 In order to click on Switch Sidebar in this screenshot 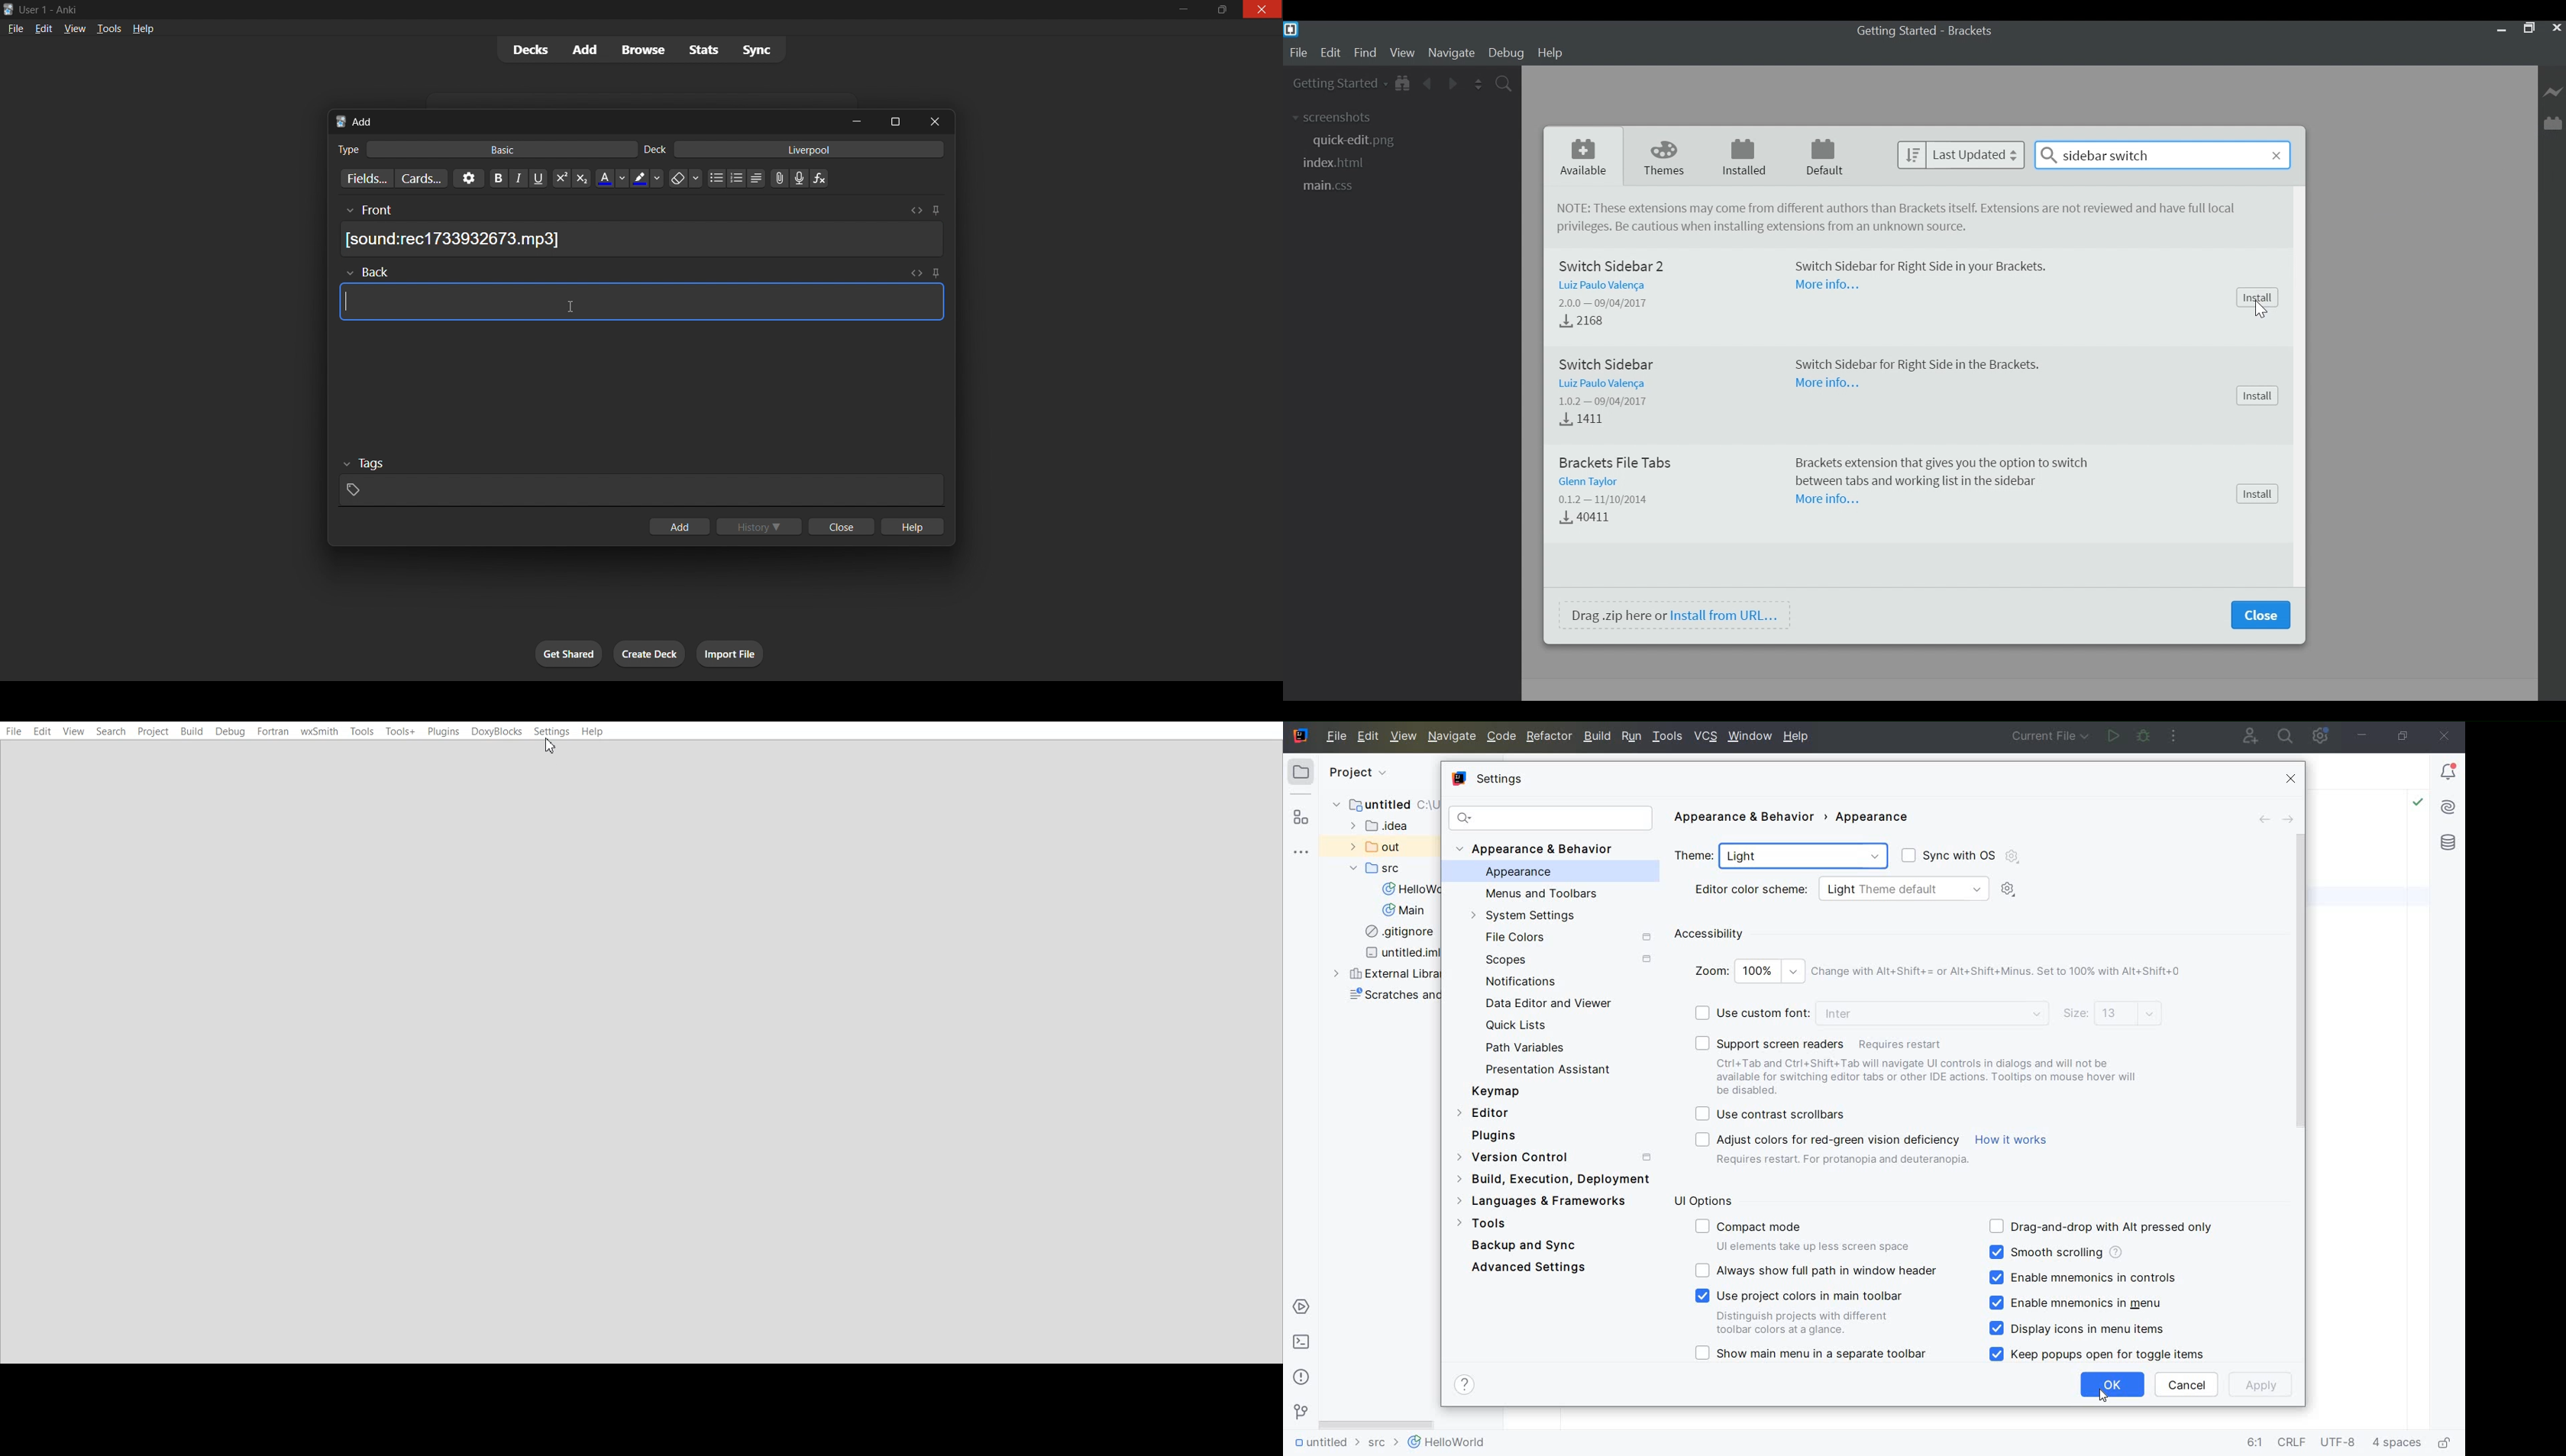, I will do `click(1612, 364)`.